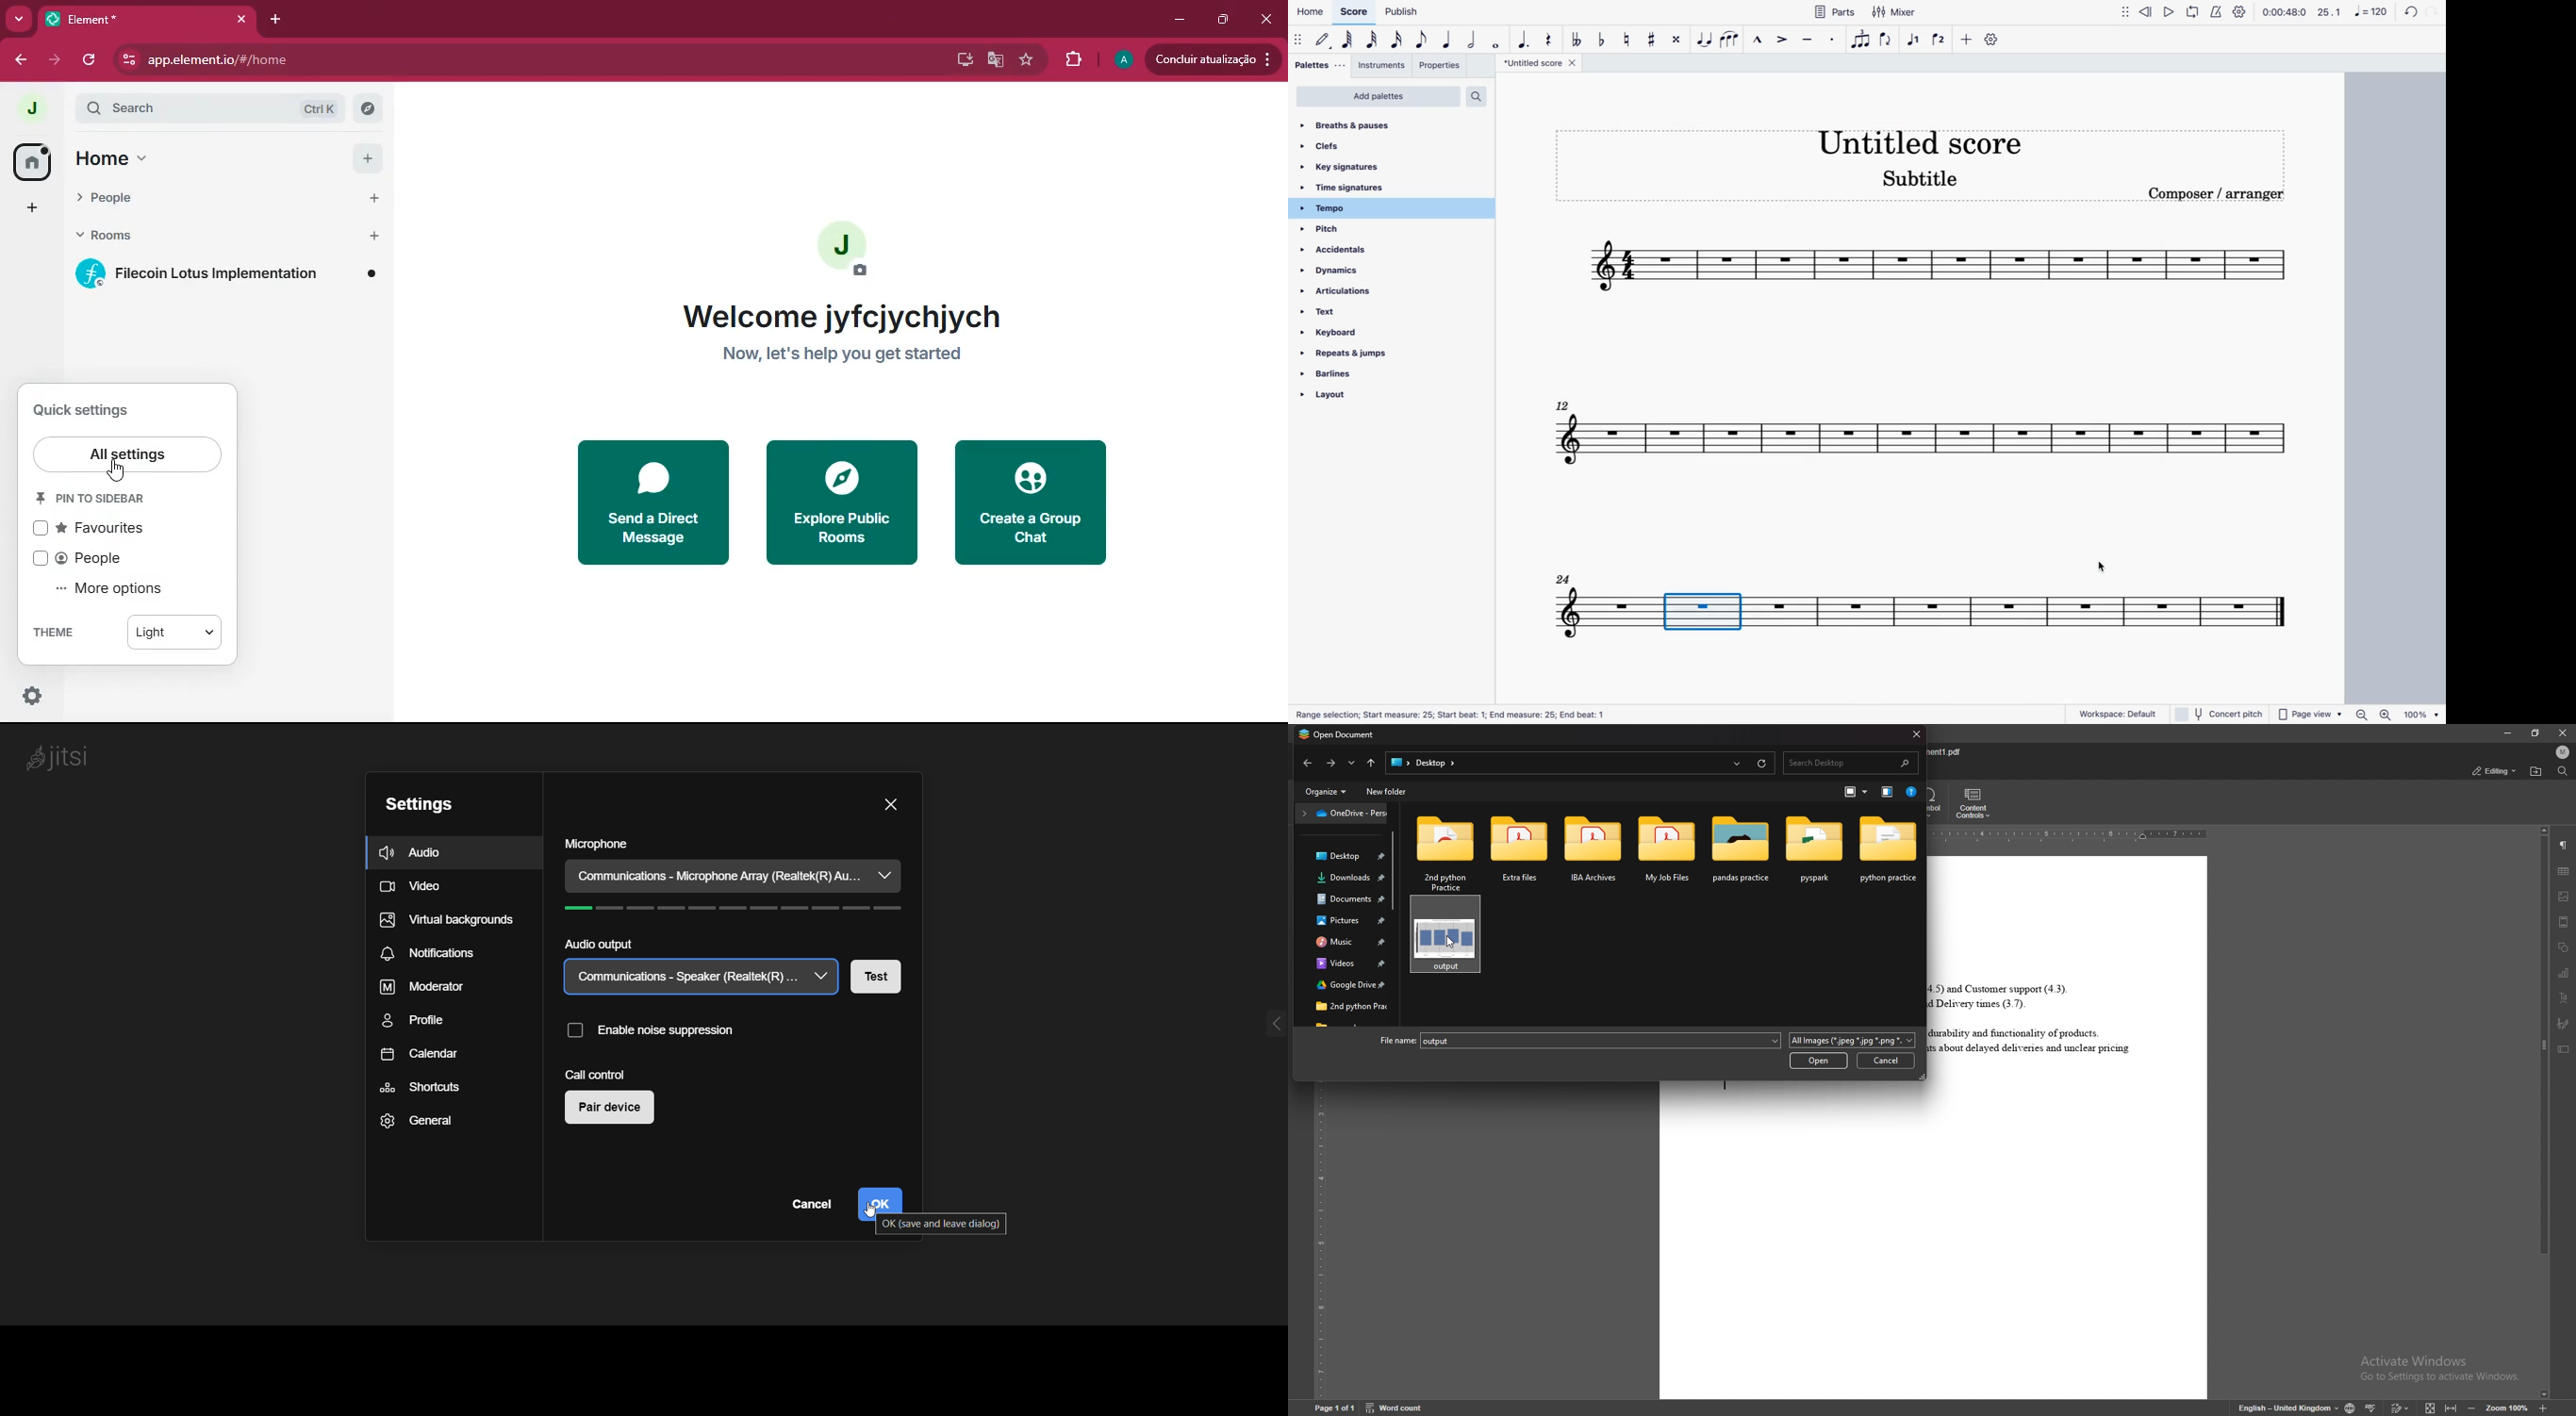 This screenshot has width=2576, height=1428. What do you see at coordinates (839, 500) in the screenshot?
I see `explore` at bounding box center [839, 500].